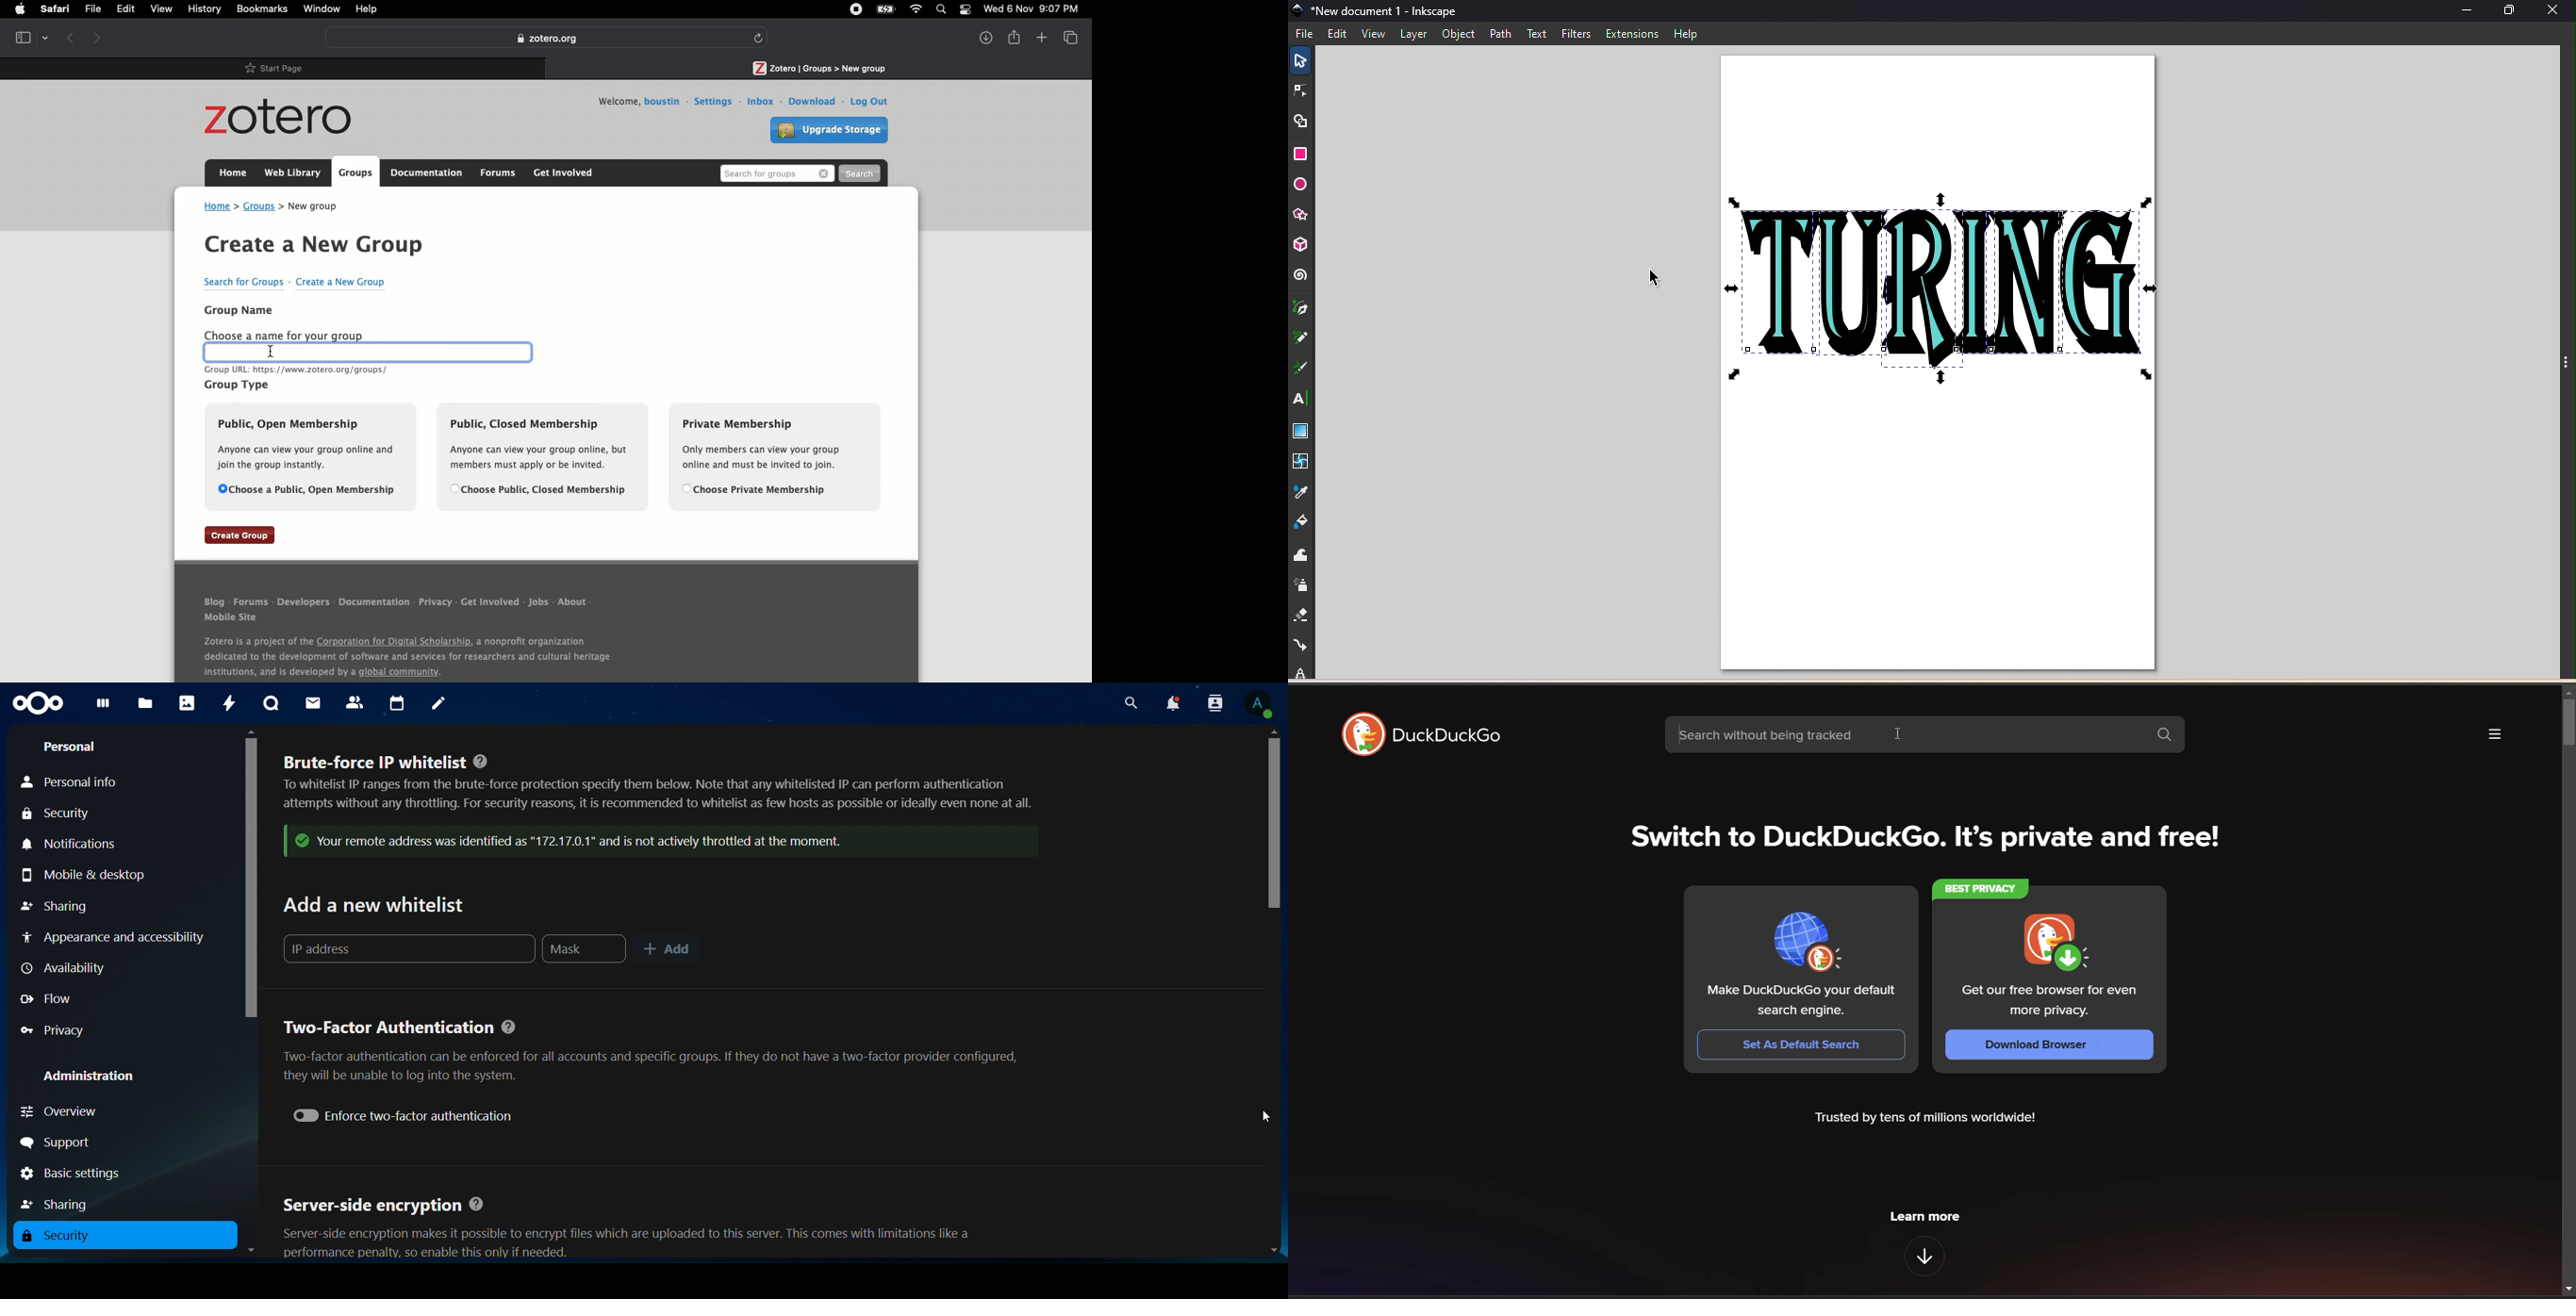 This screenshot has height=1316, width=2576. I want to click on Tab 2, so click(818, 66).